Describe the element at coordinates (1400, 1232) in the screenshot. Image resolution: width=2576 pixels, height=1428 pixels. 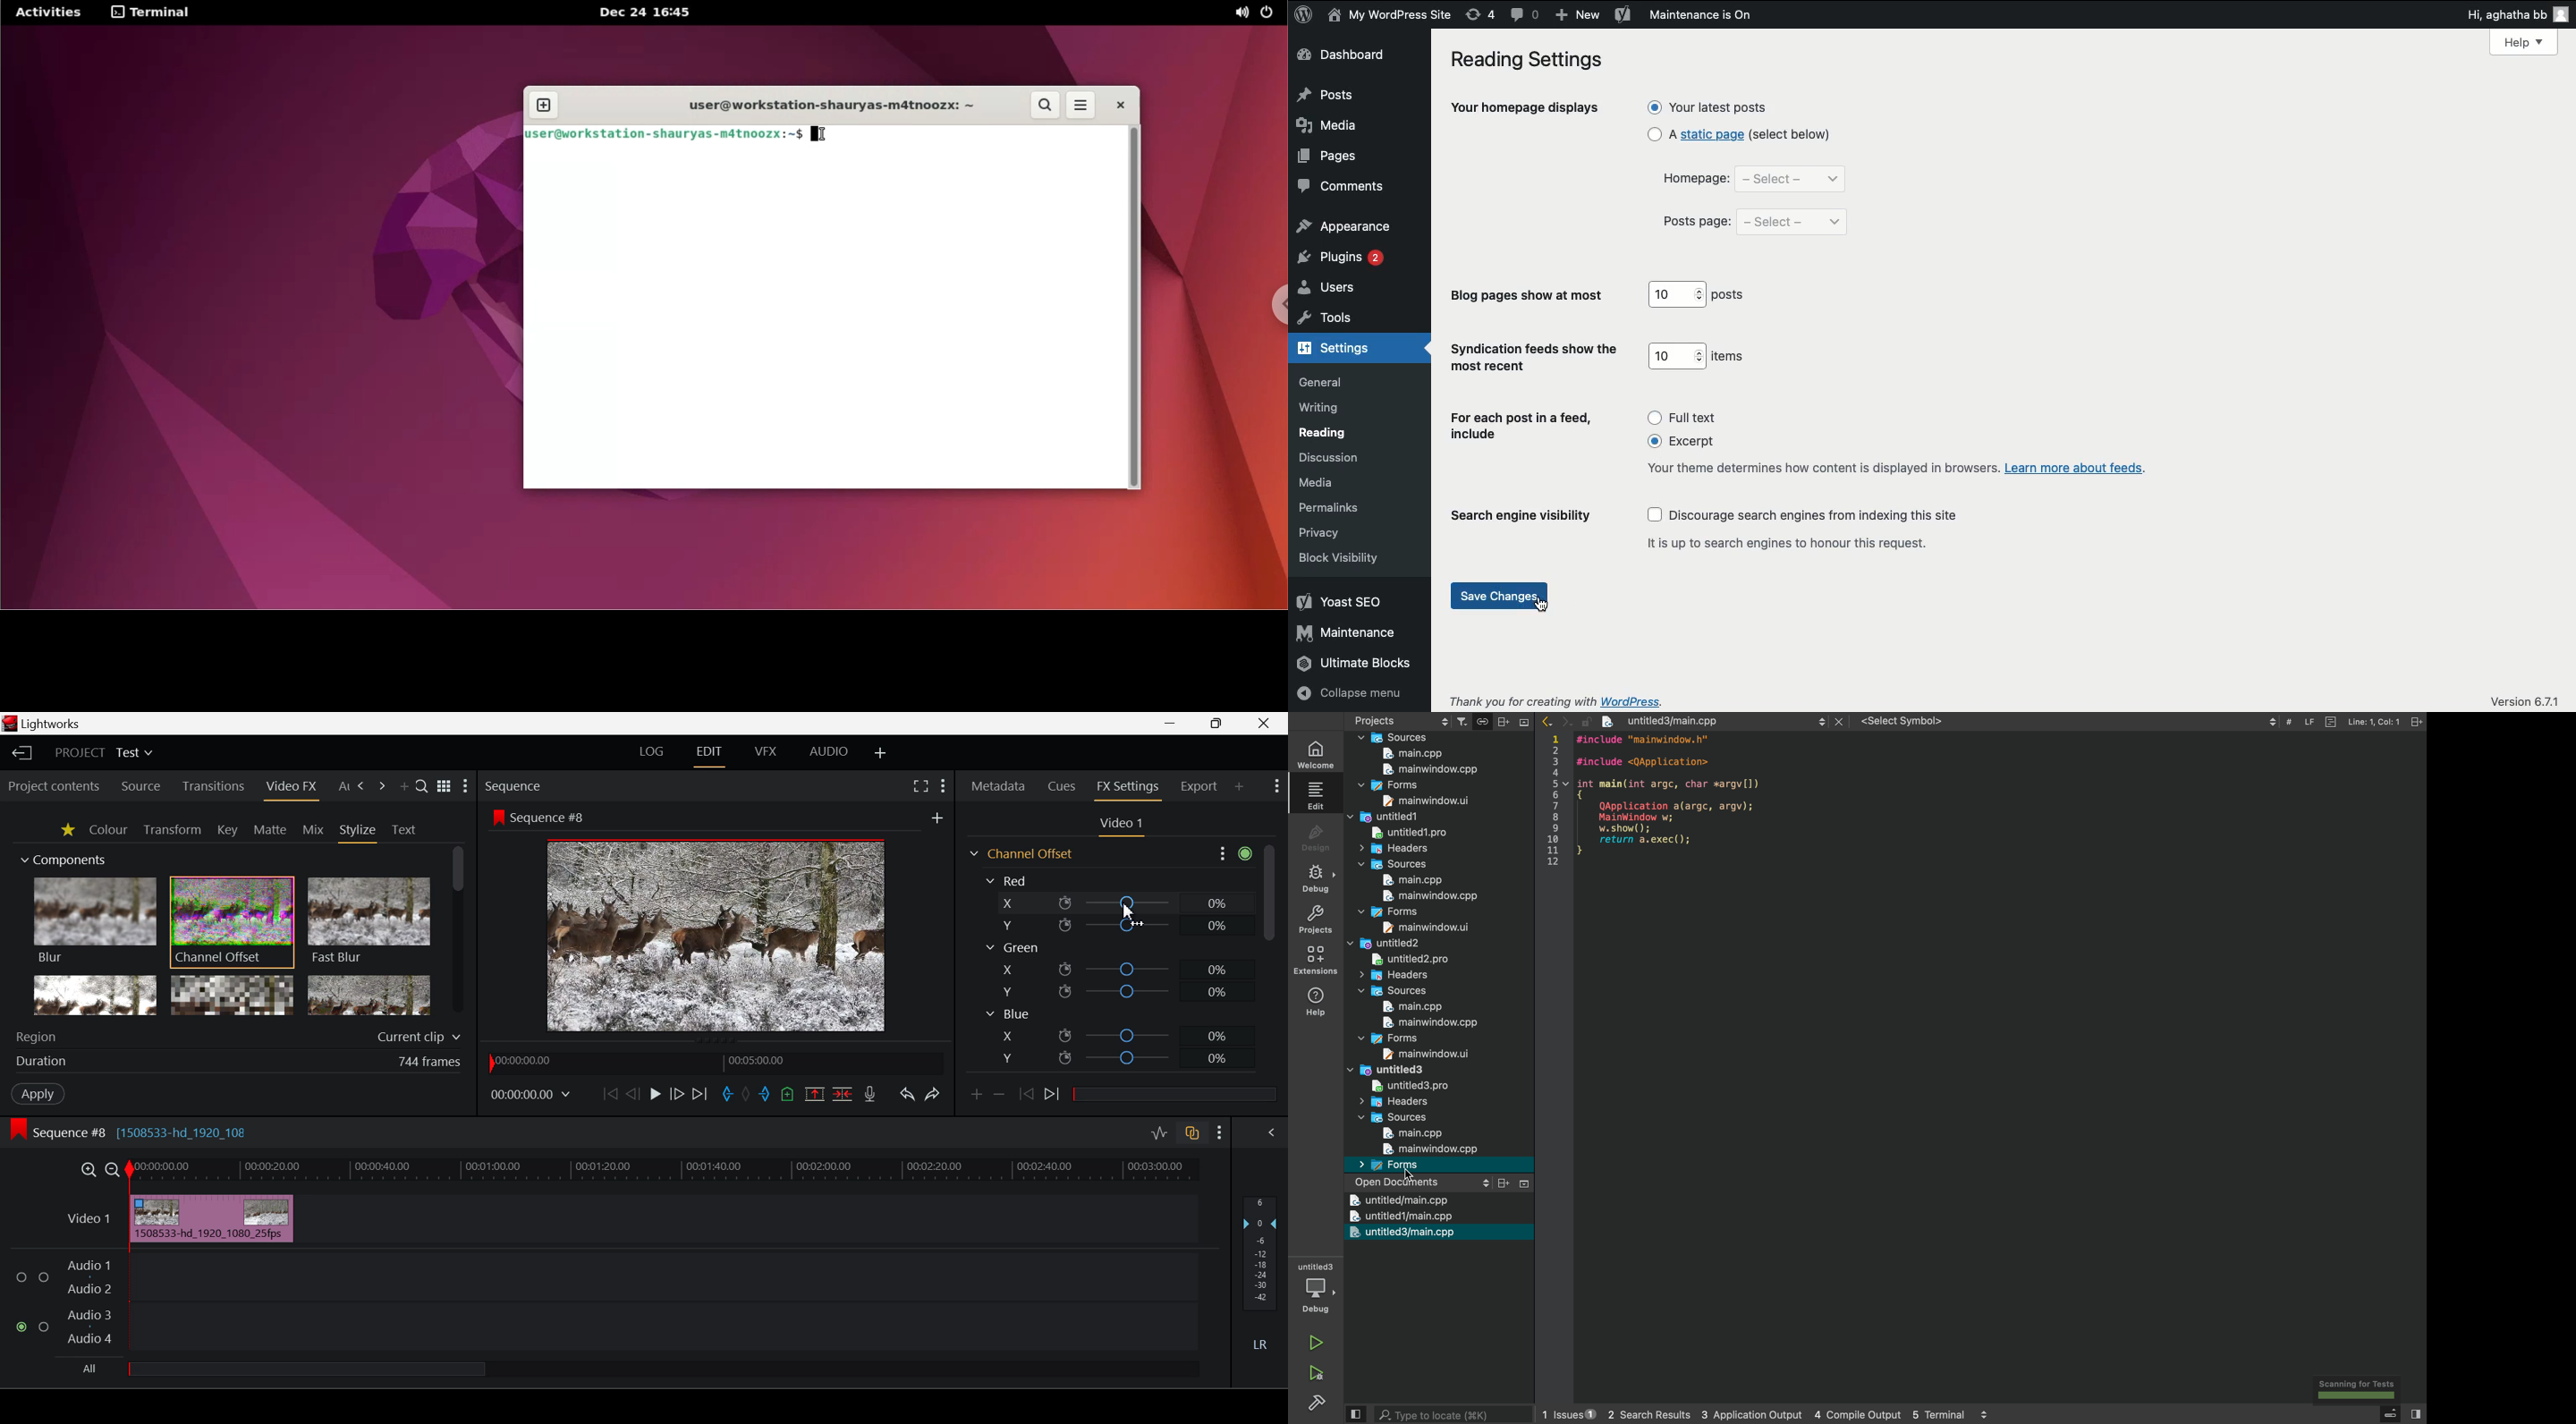
I see `untitled3` at that location.